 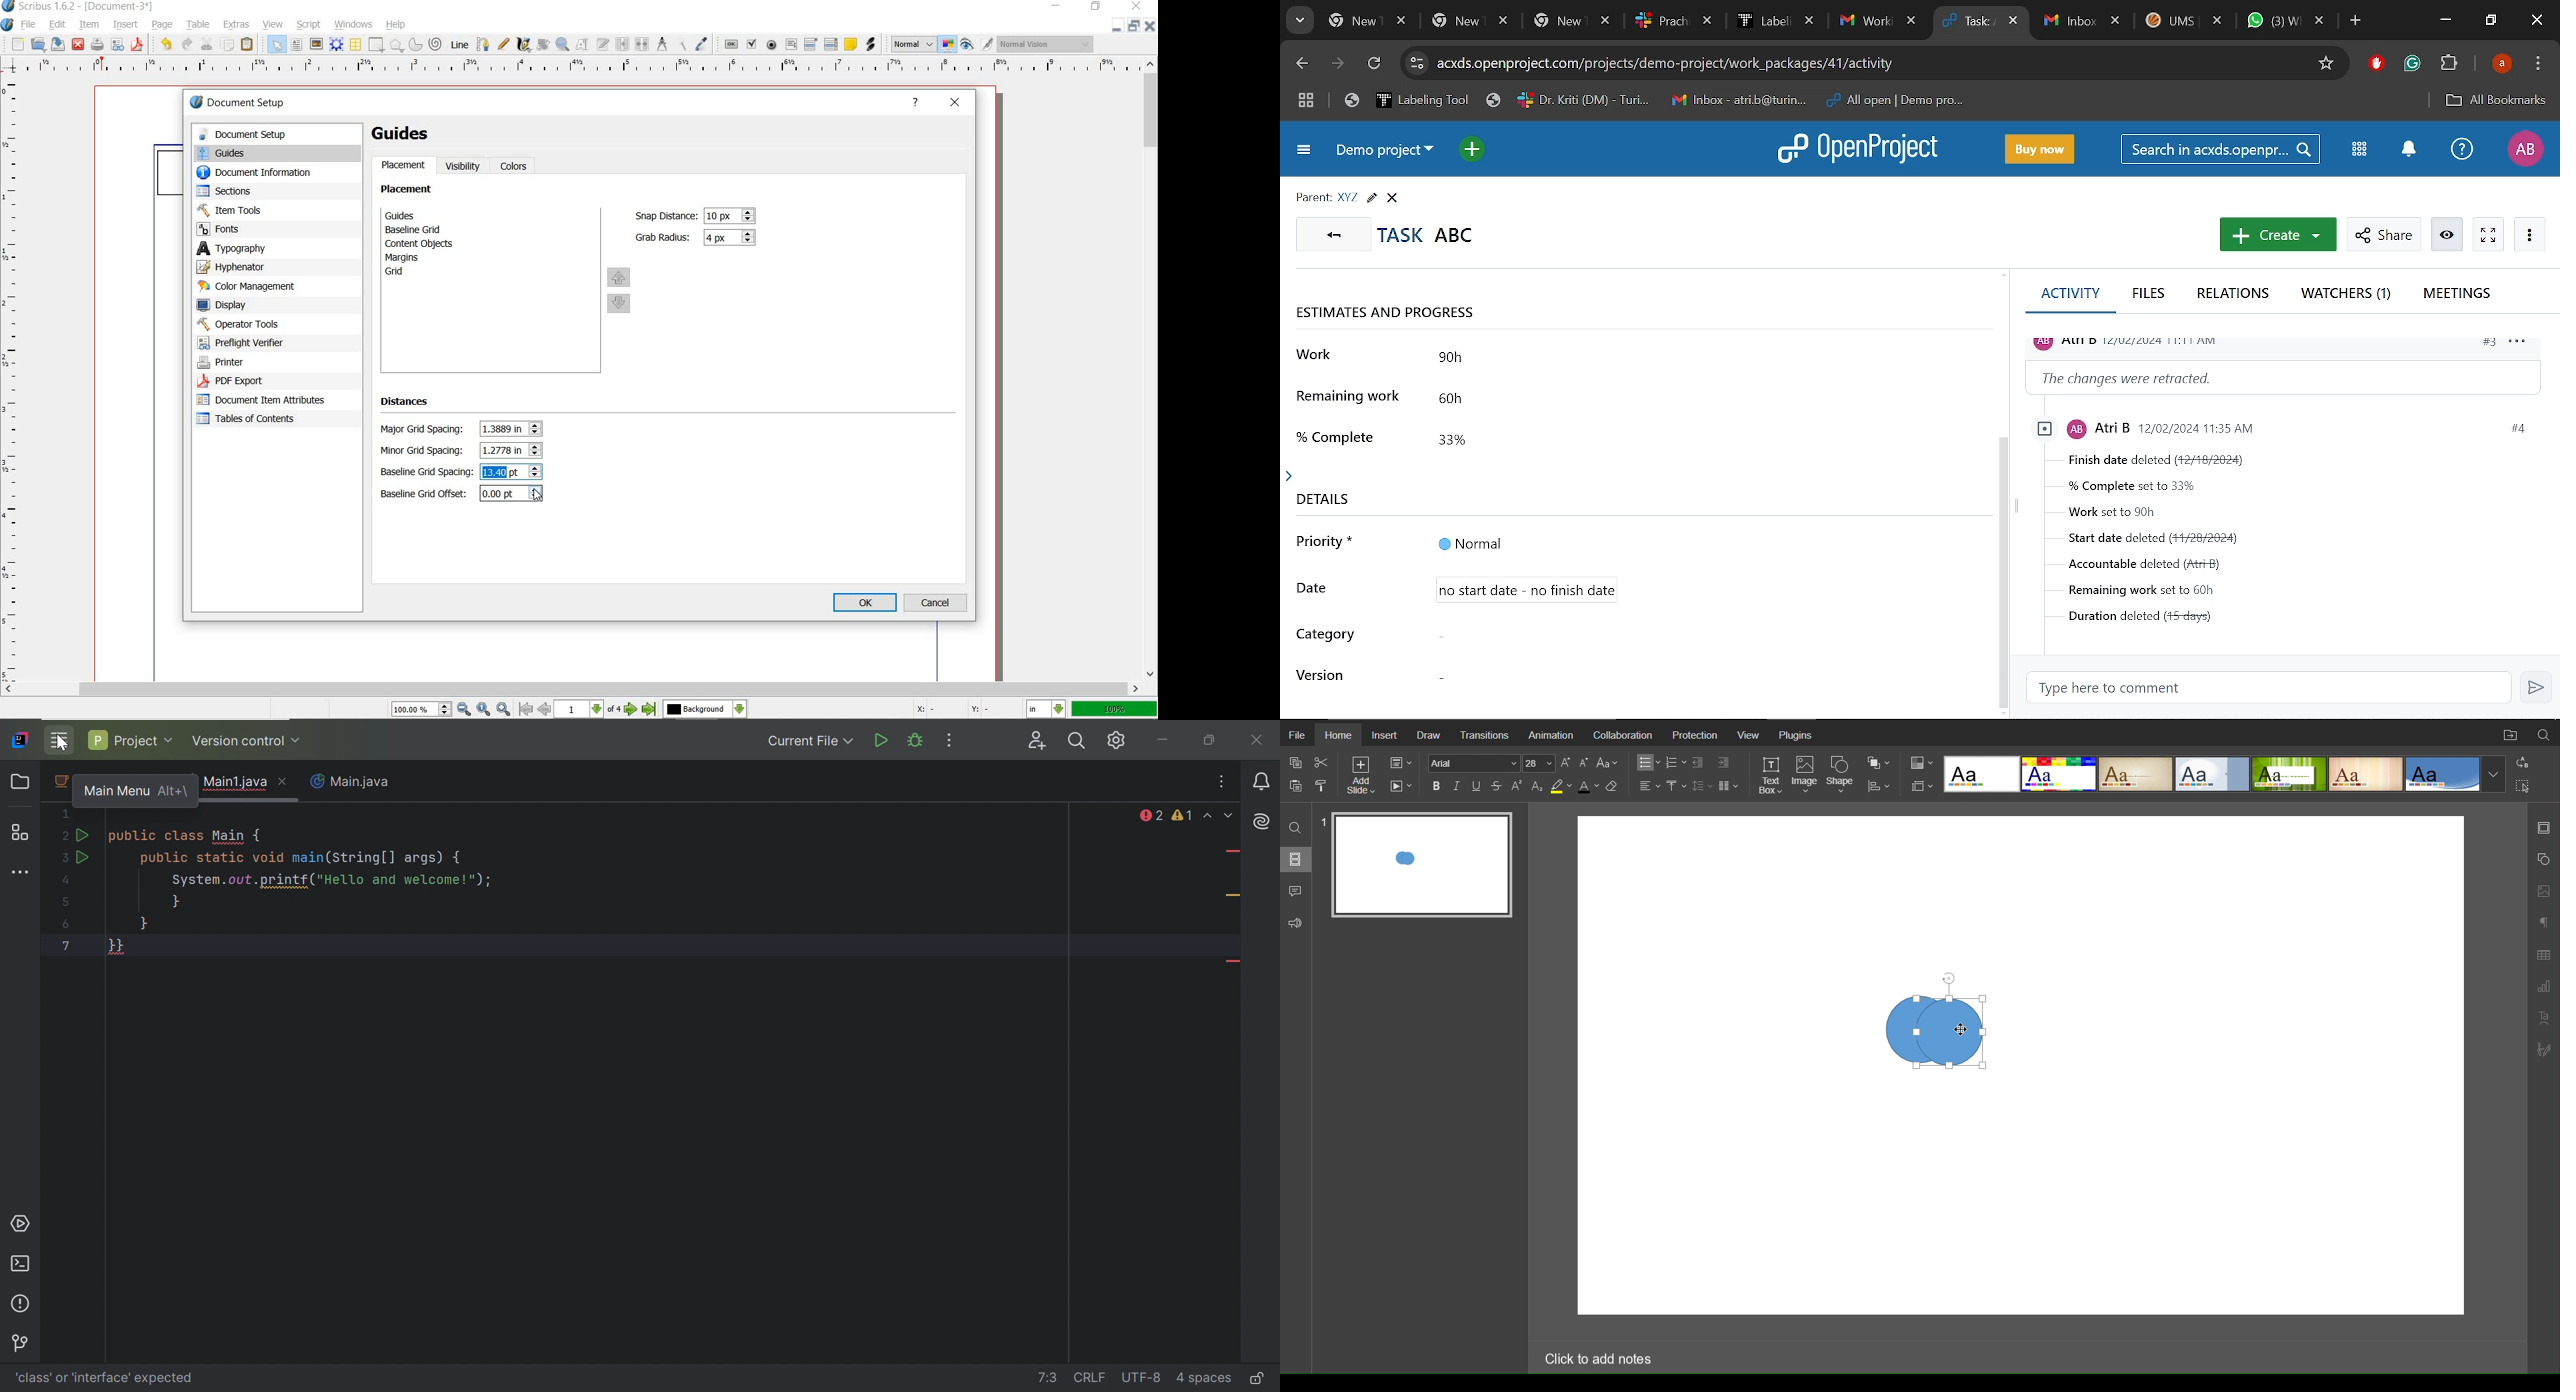 What do you see at coordinates (297, 46) in the screenshot?
I see `text frame` at bounding box center [297, 46].